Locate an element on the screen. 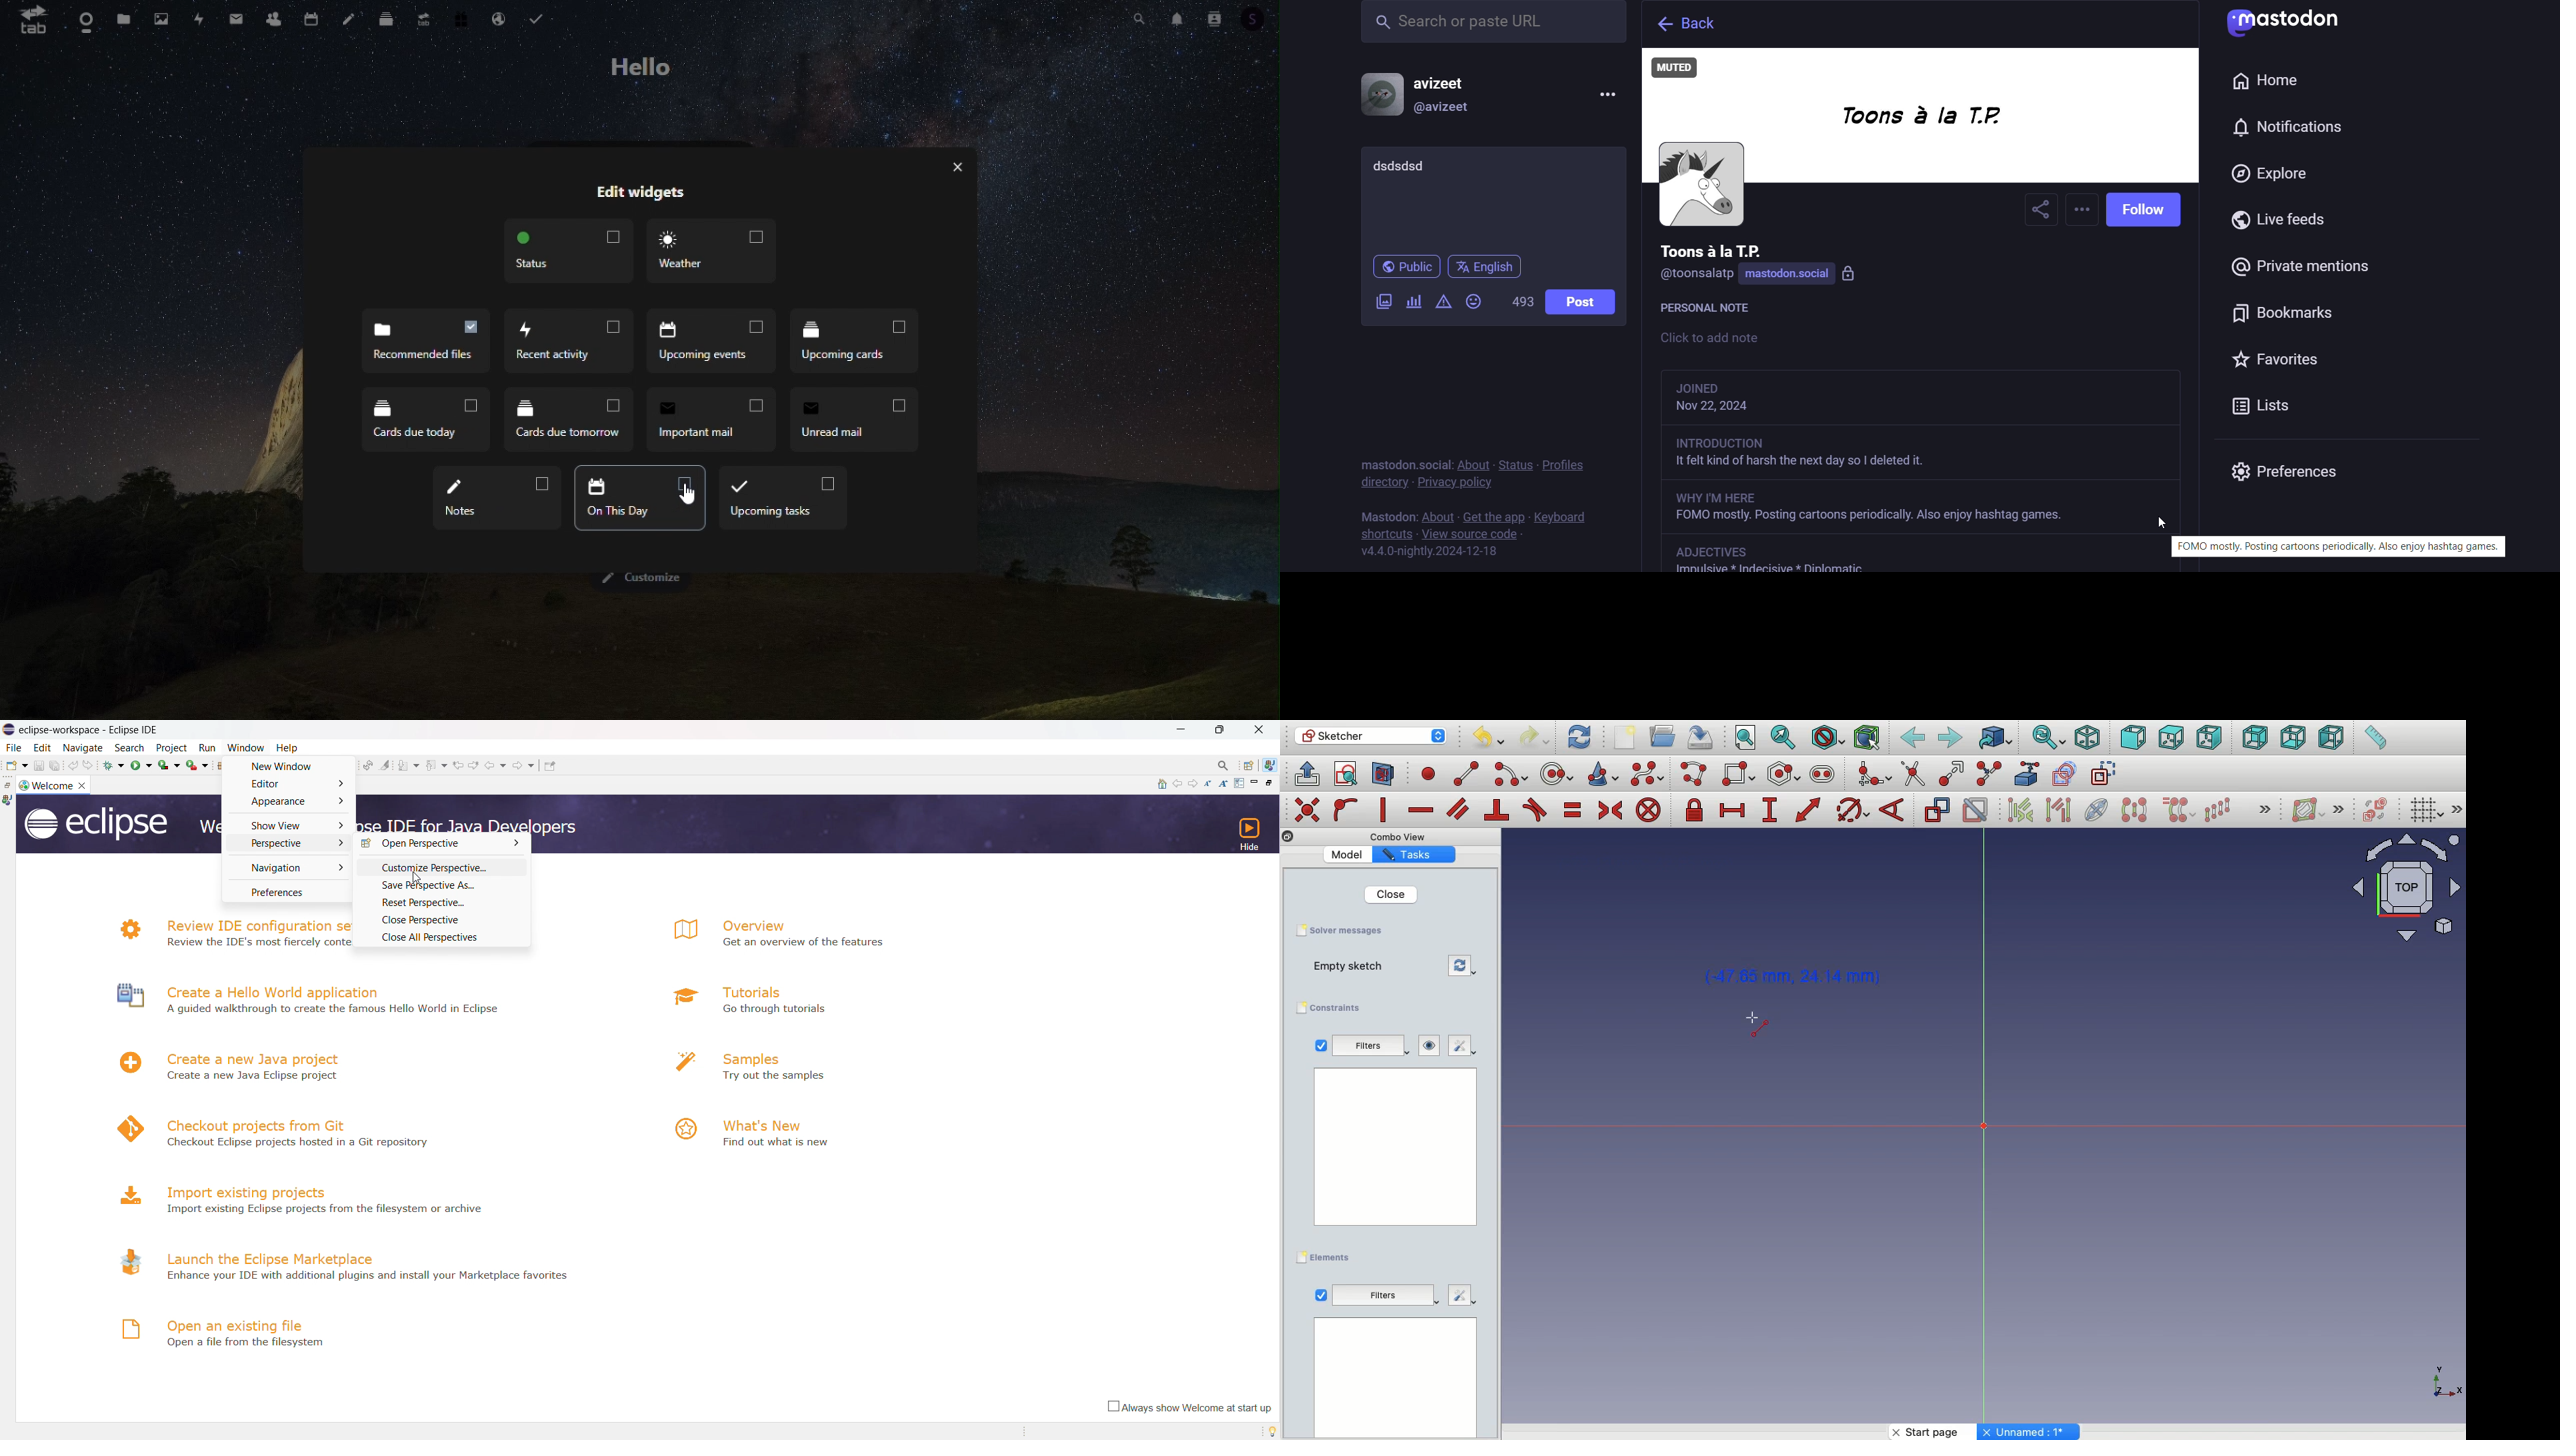 The width and height of the screenshot is (2576, 1456). Data is located at coordinates (1395, 1377).